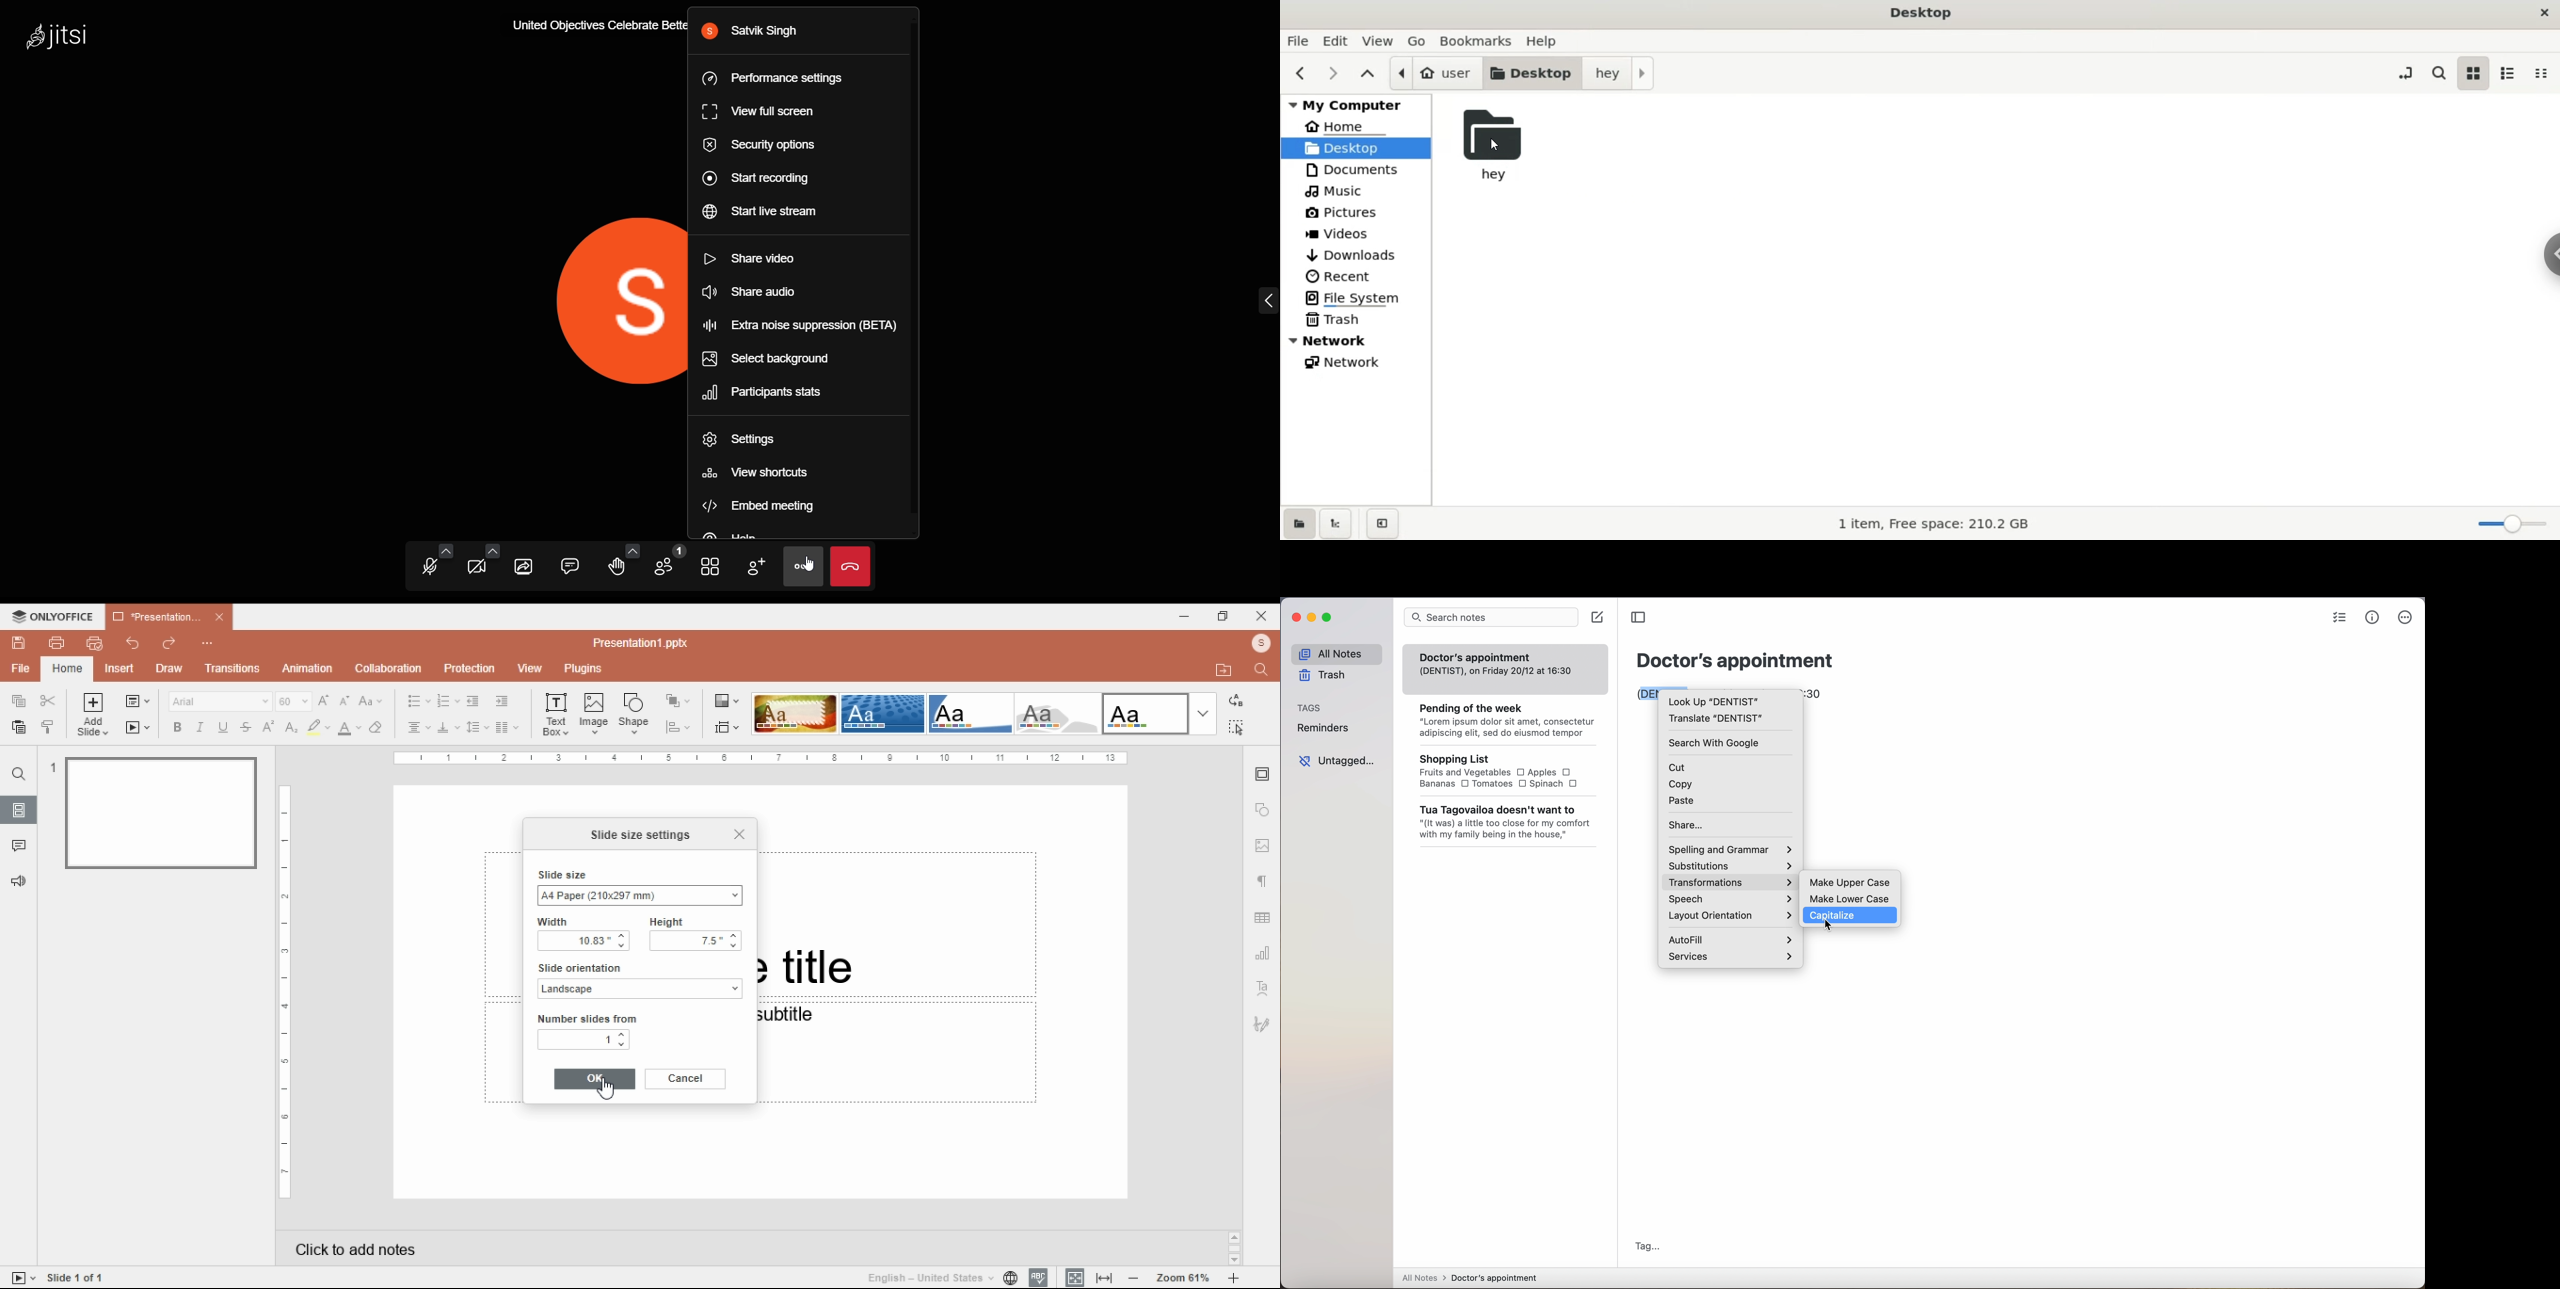 The image size is (2576, 1316). Describe the element at coordinates (20, 882) in the screenshot. I see `feedback and support` at that location.